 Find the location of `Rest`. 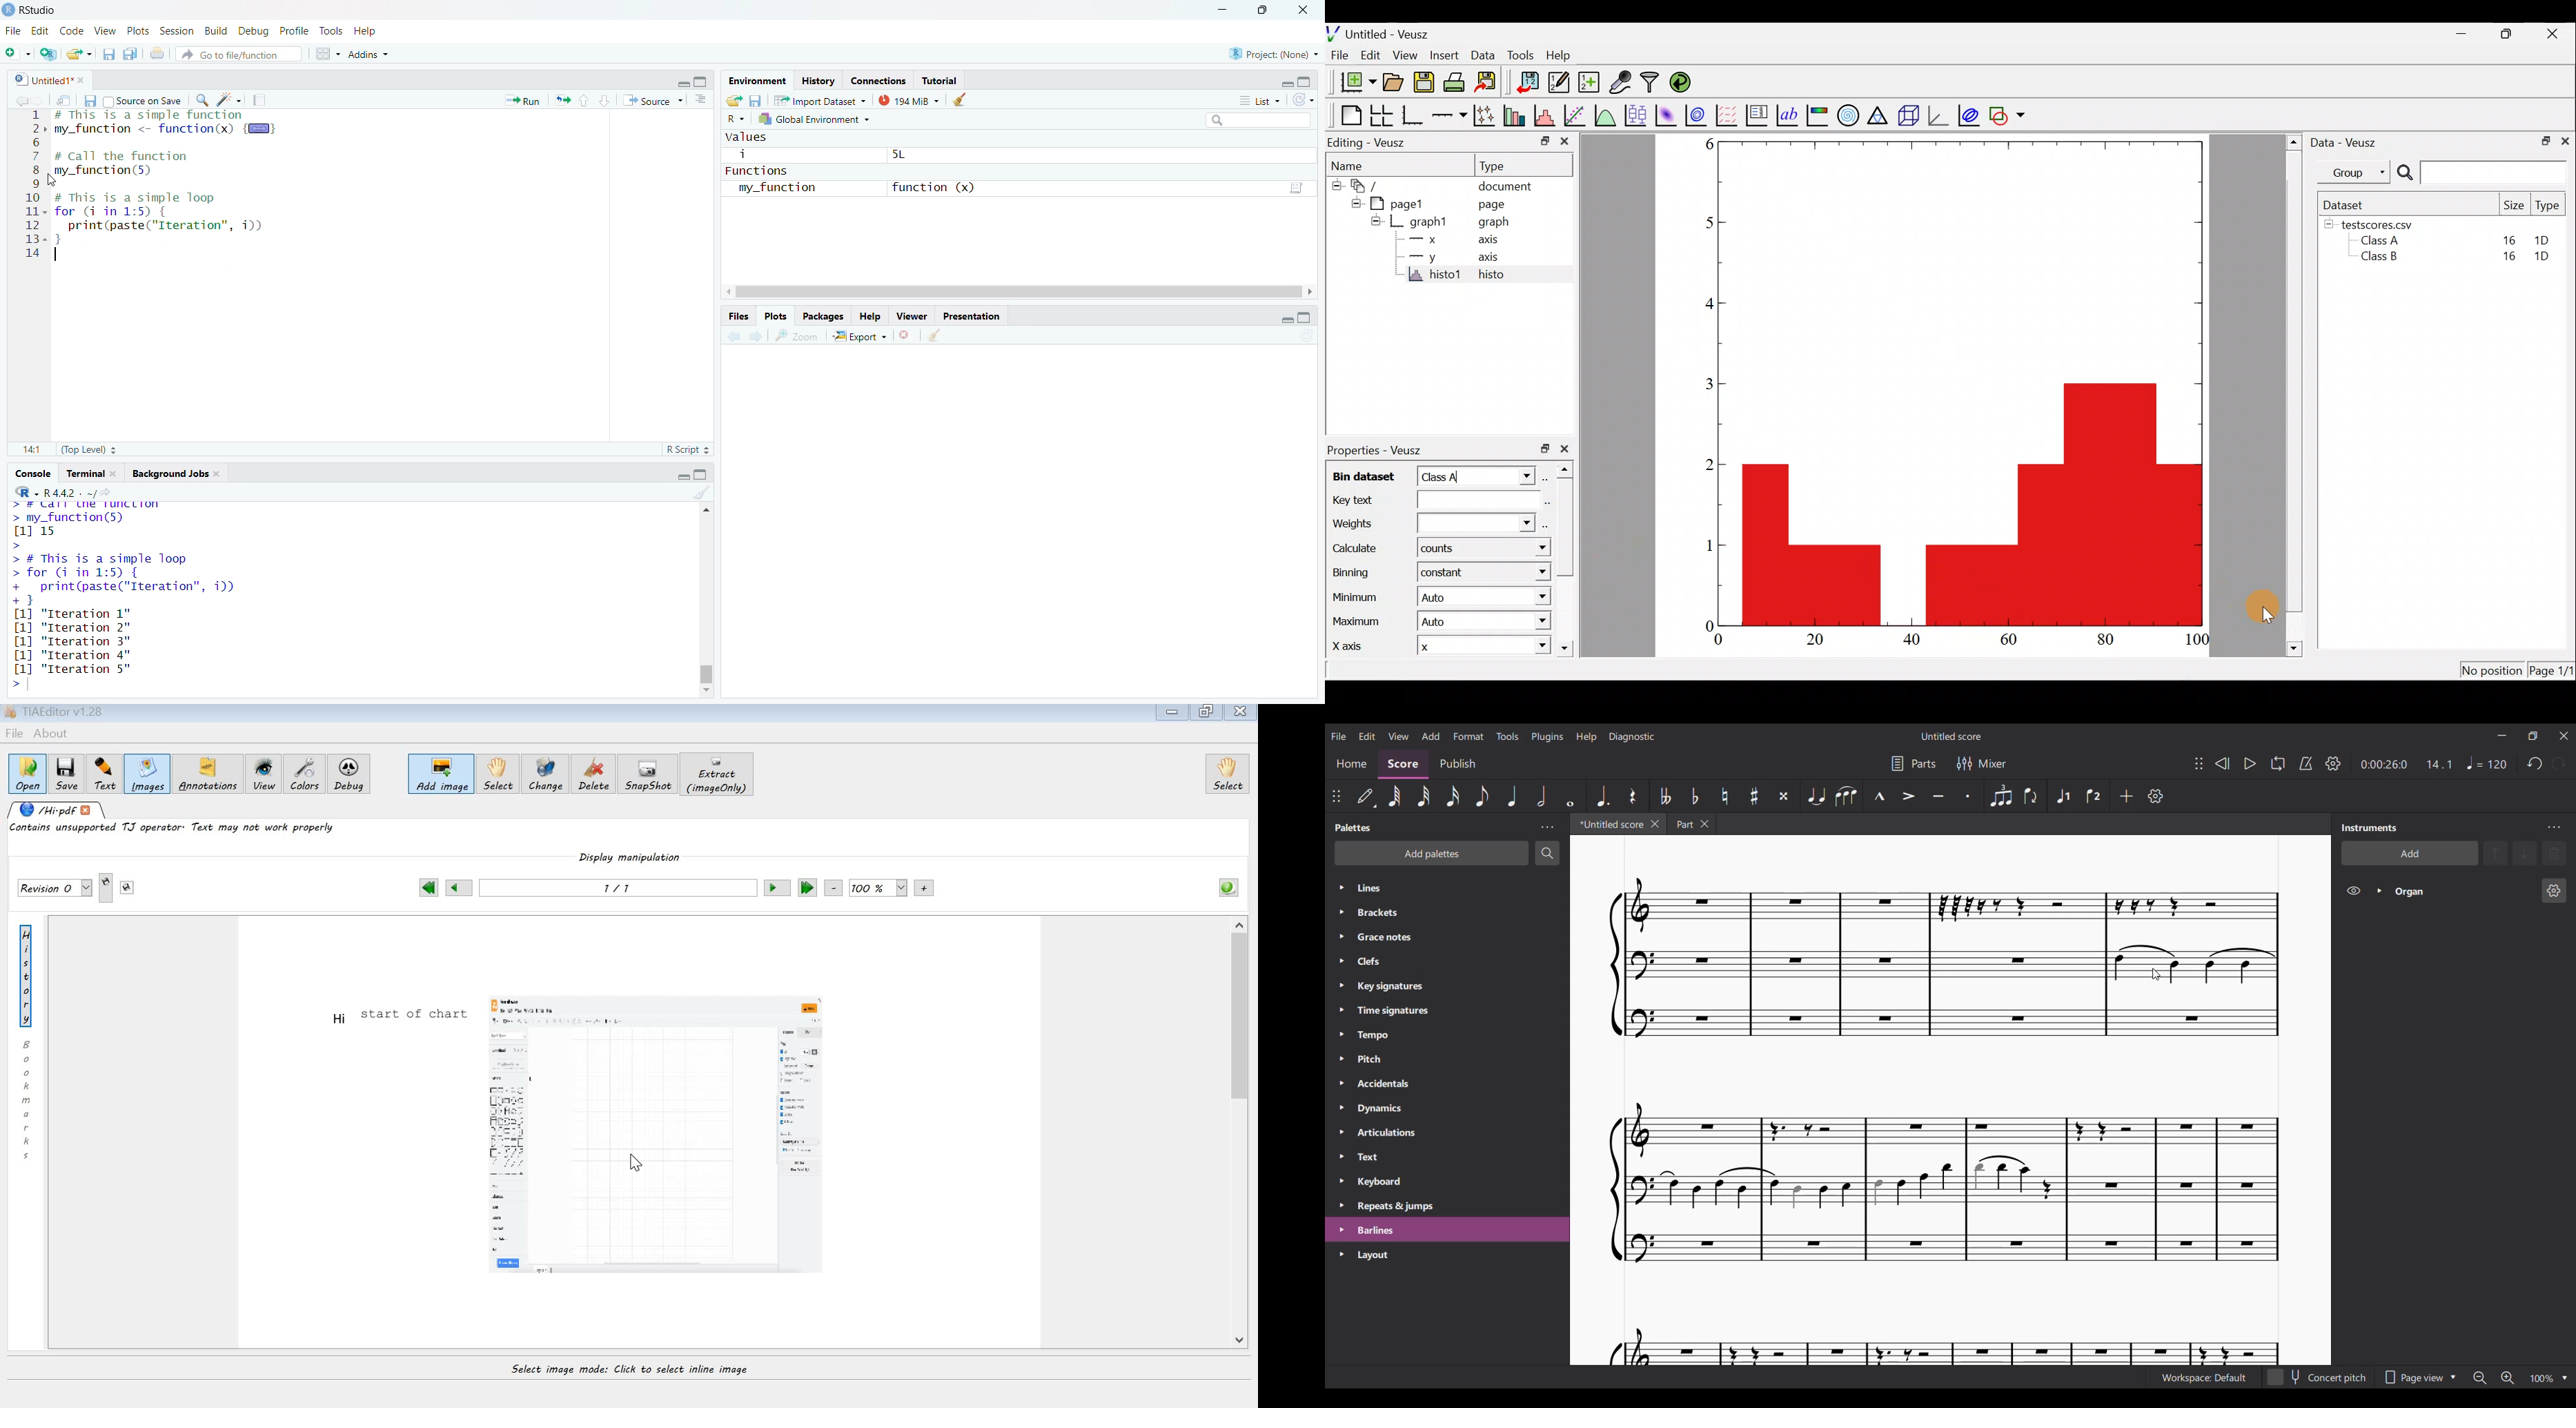

Rest is located at coordinates (1633, 795).